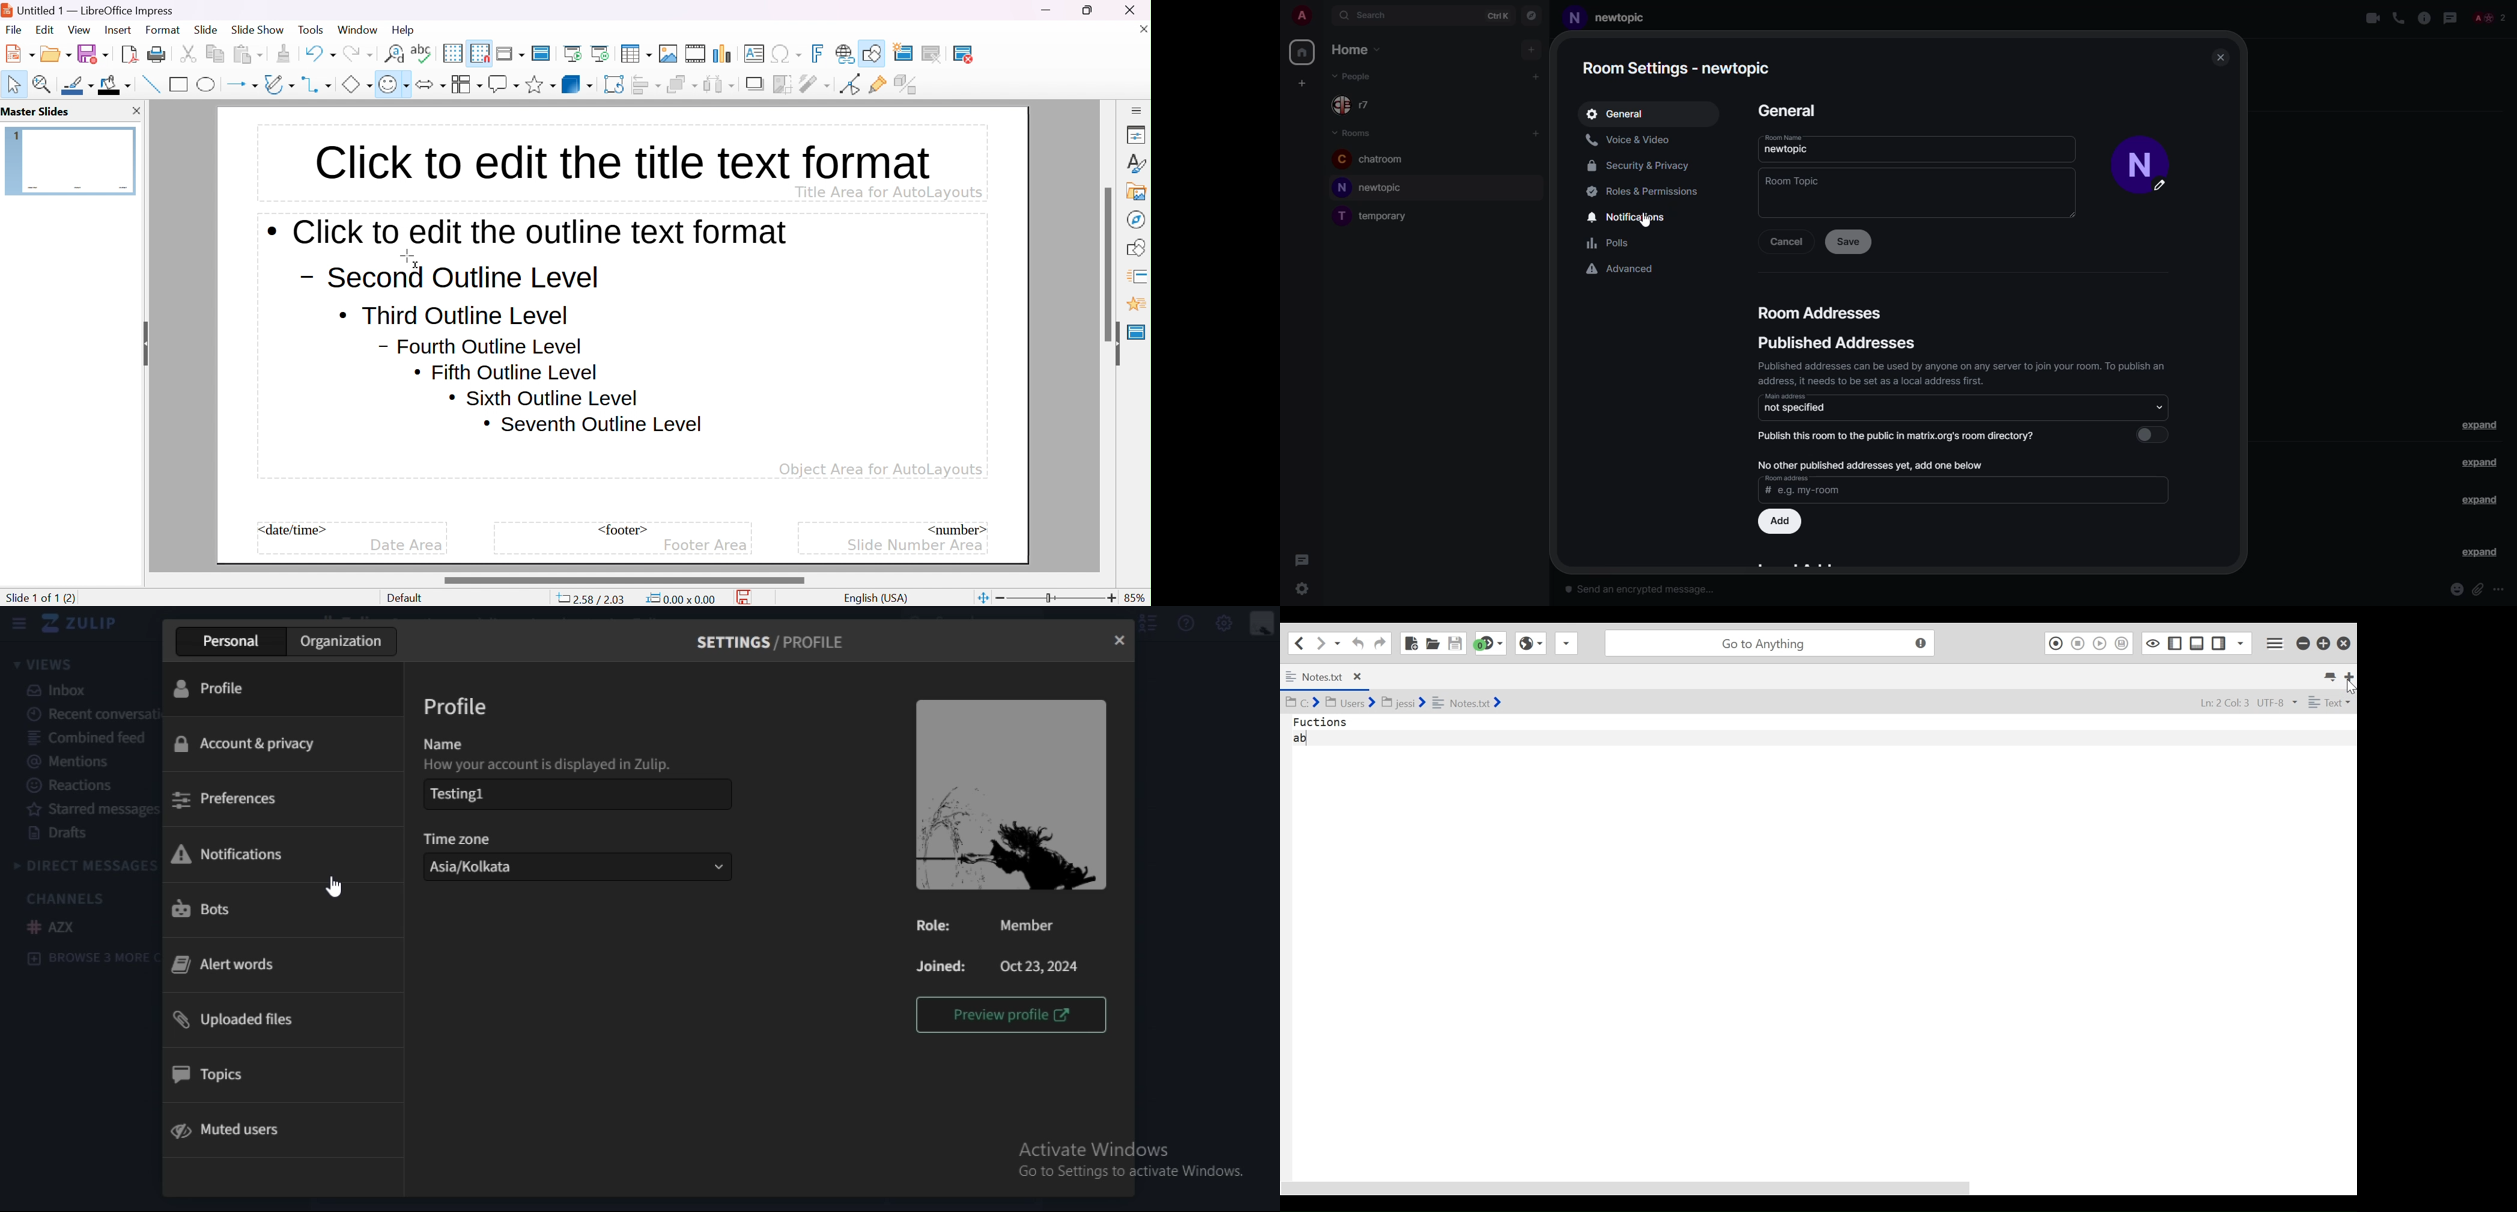 This screenshot has height=1232, width=2520. I want to click on profile, so click(209, 689).